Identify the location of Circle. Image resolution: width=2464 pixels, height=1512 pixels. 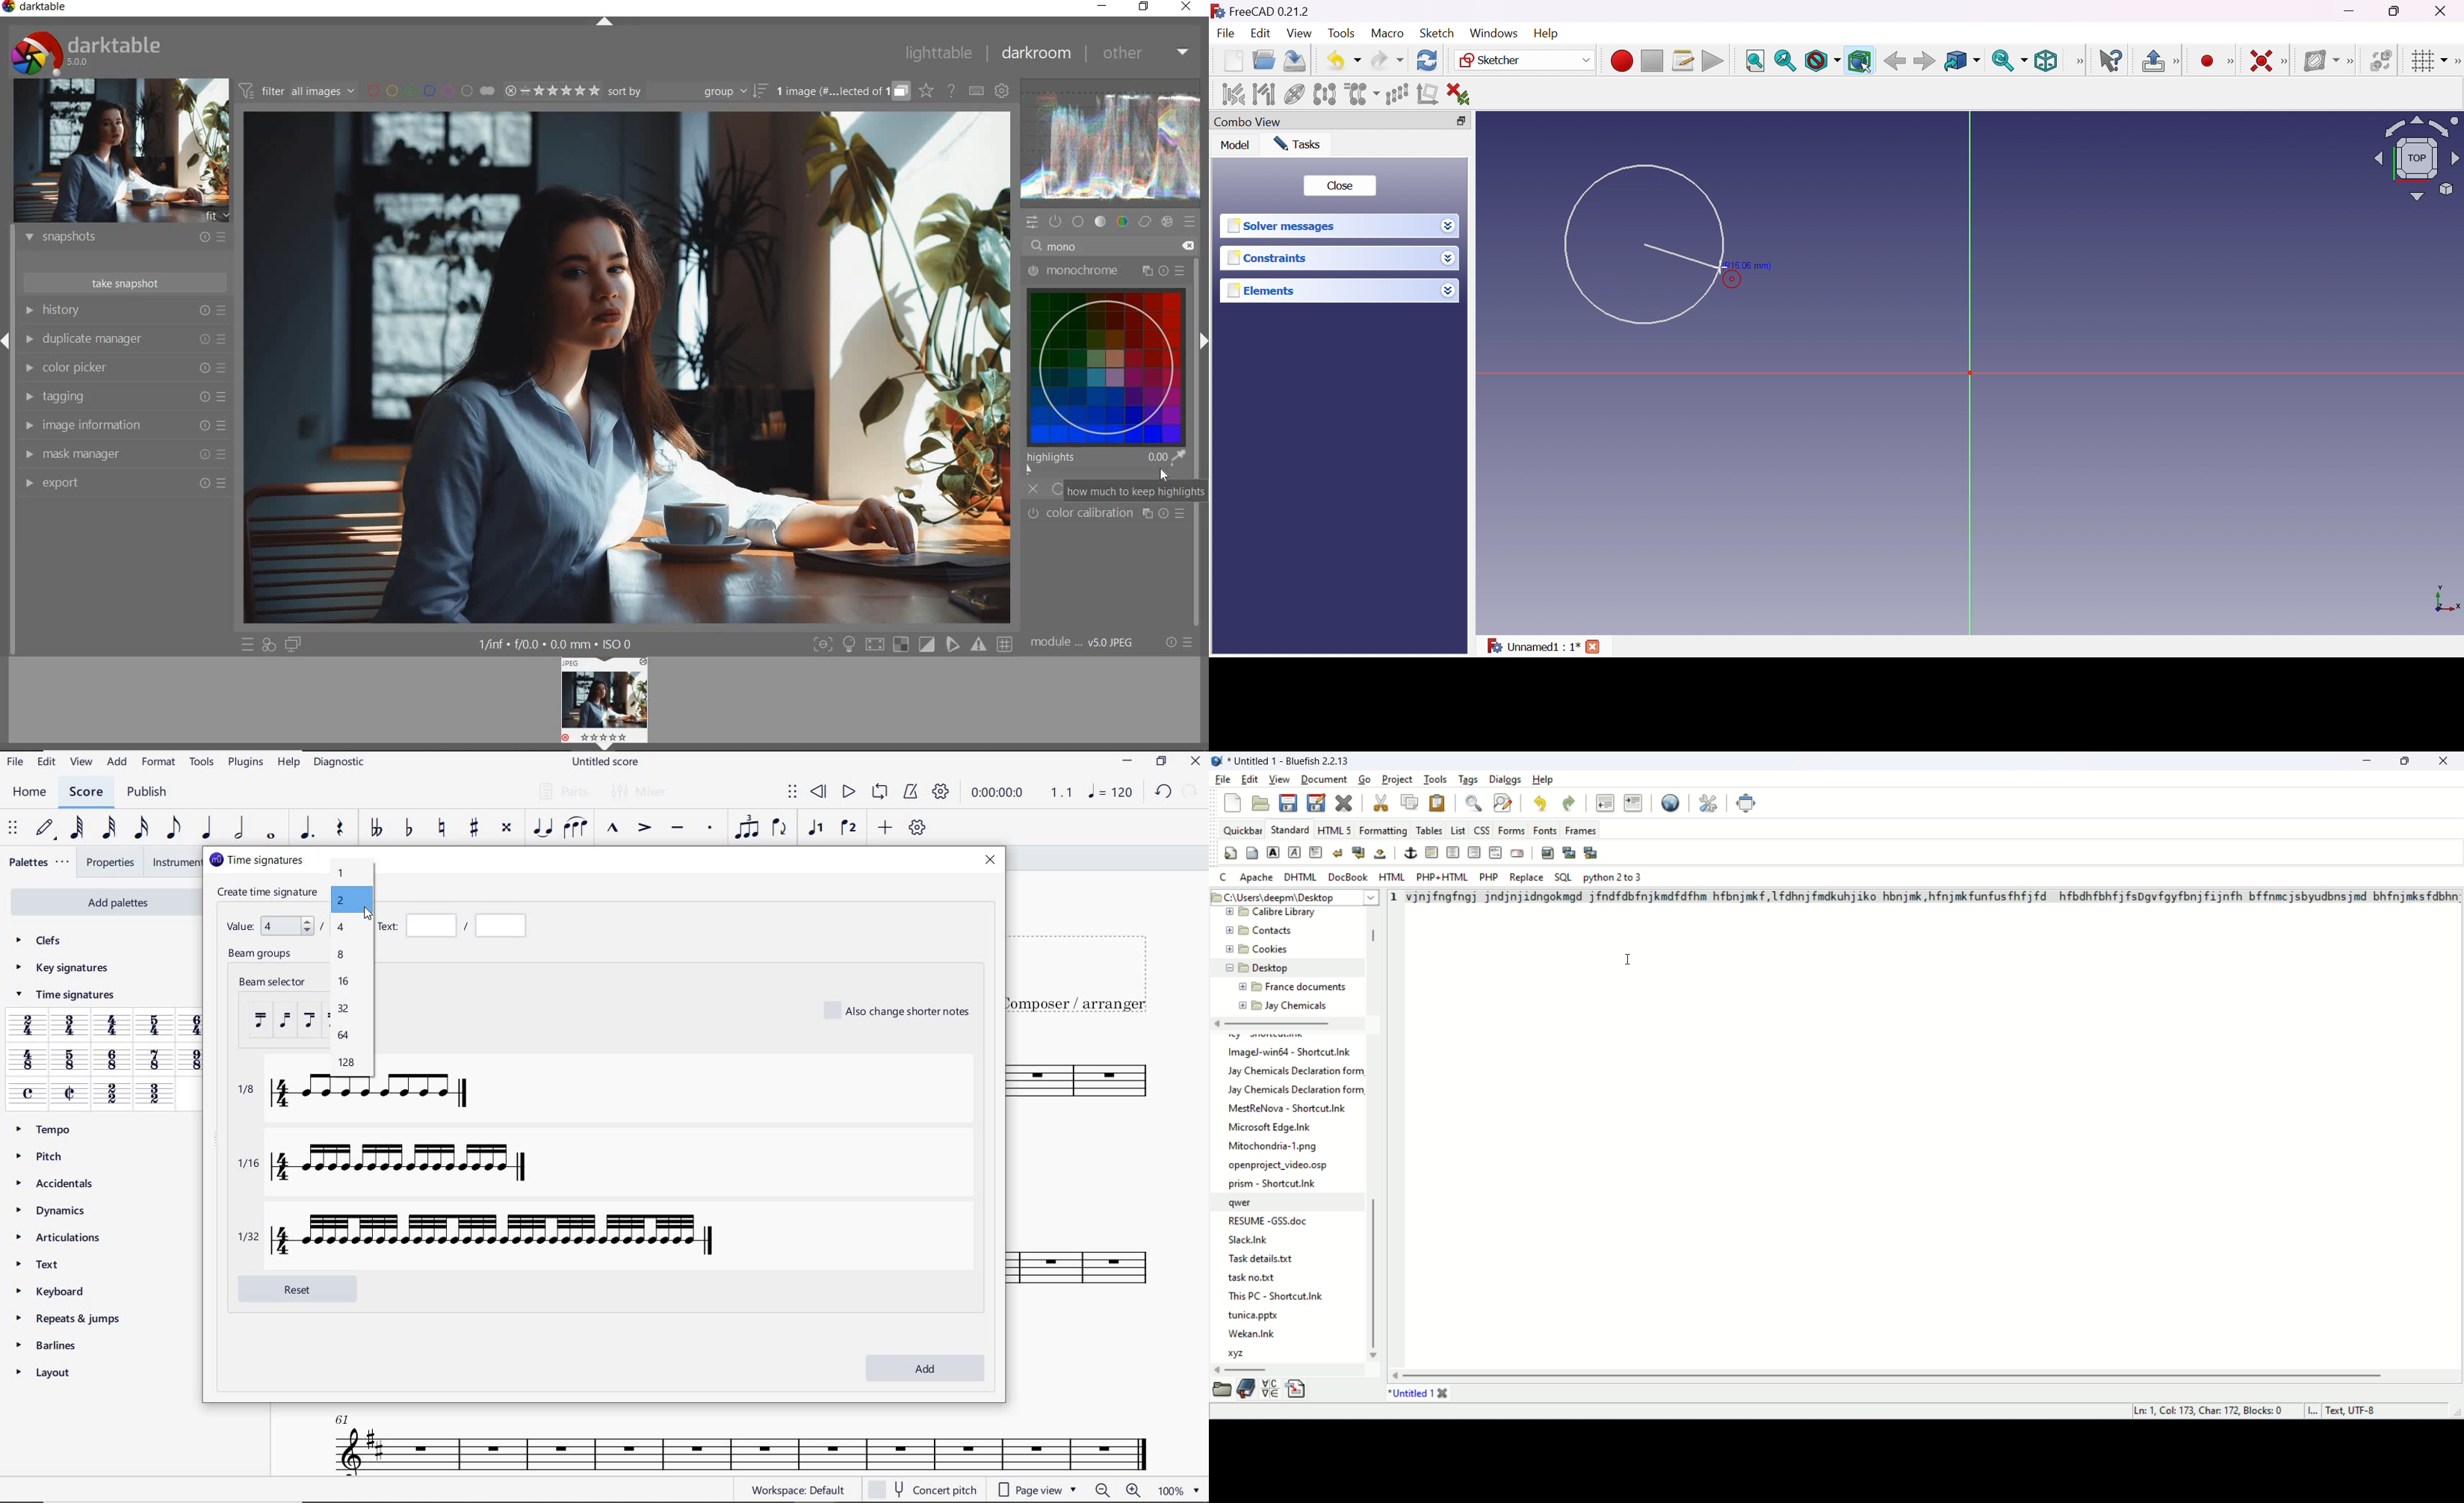
(1643, 244).